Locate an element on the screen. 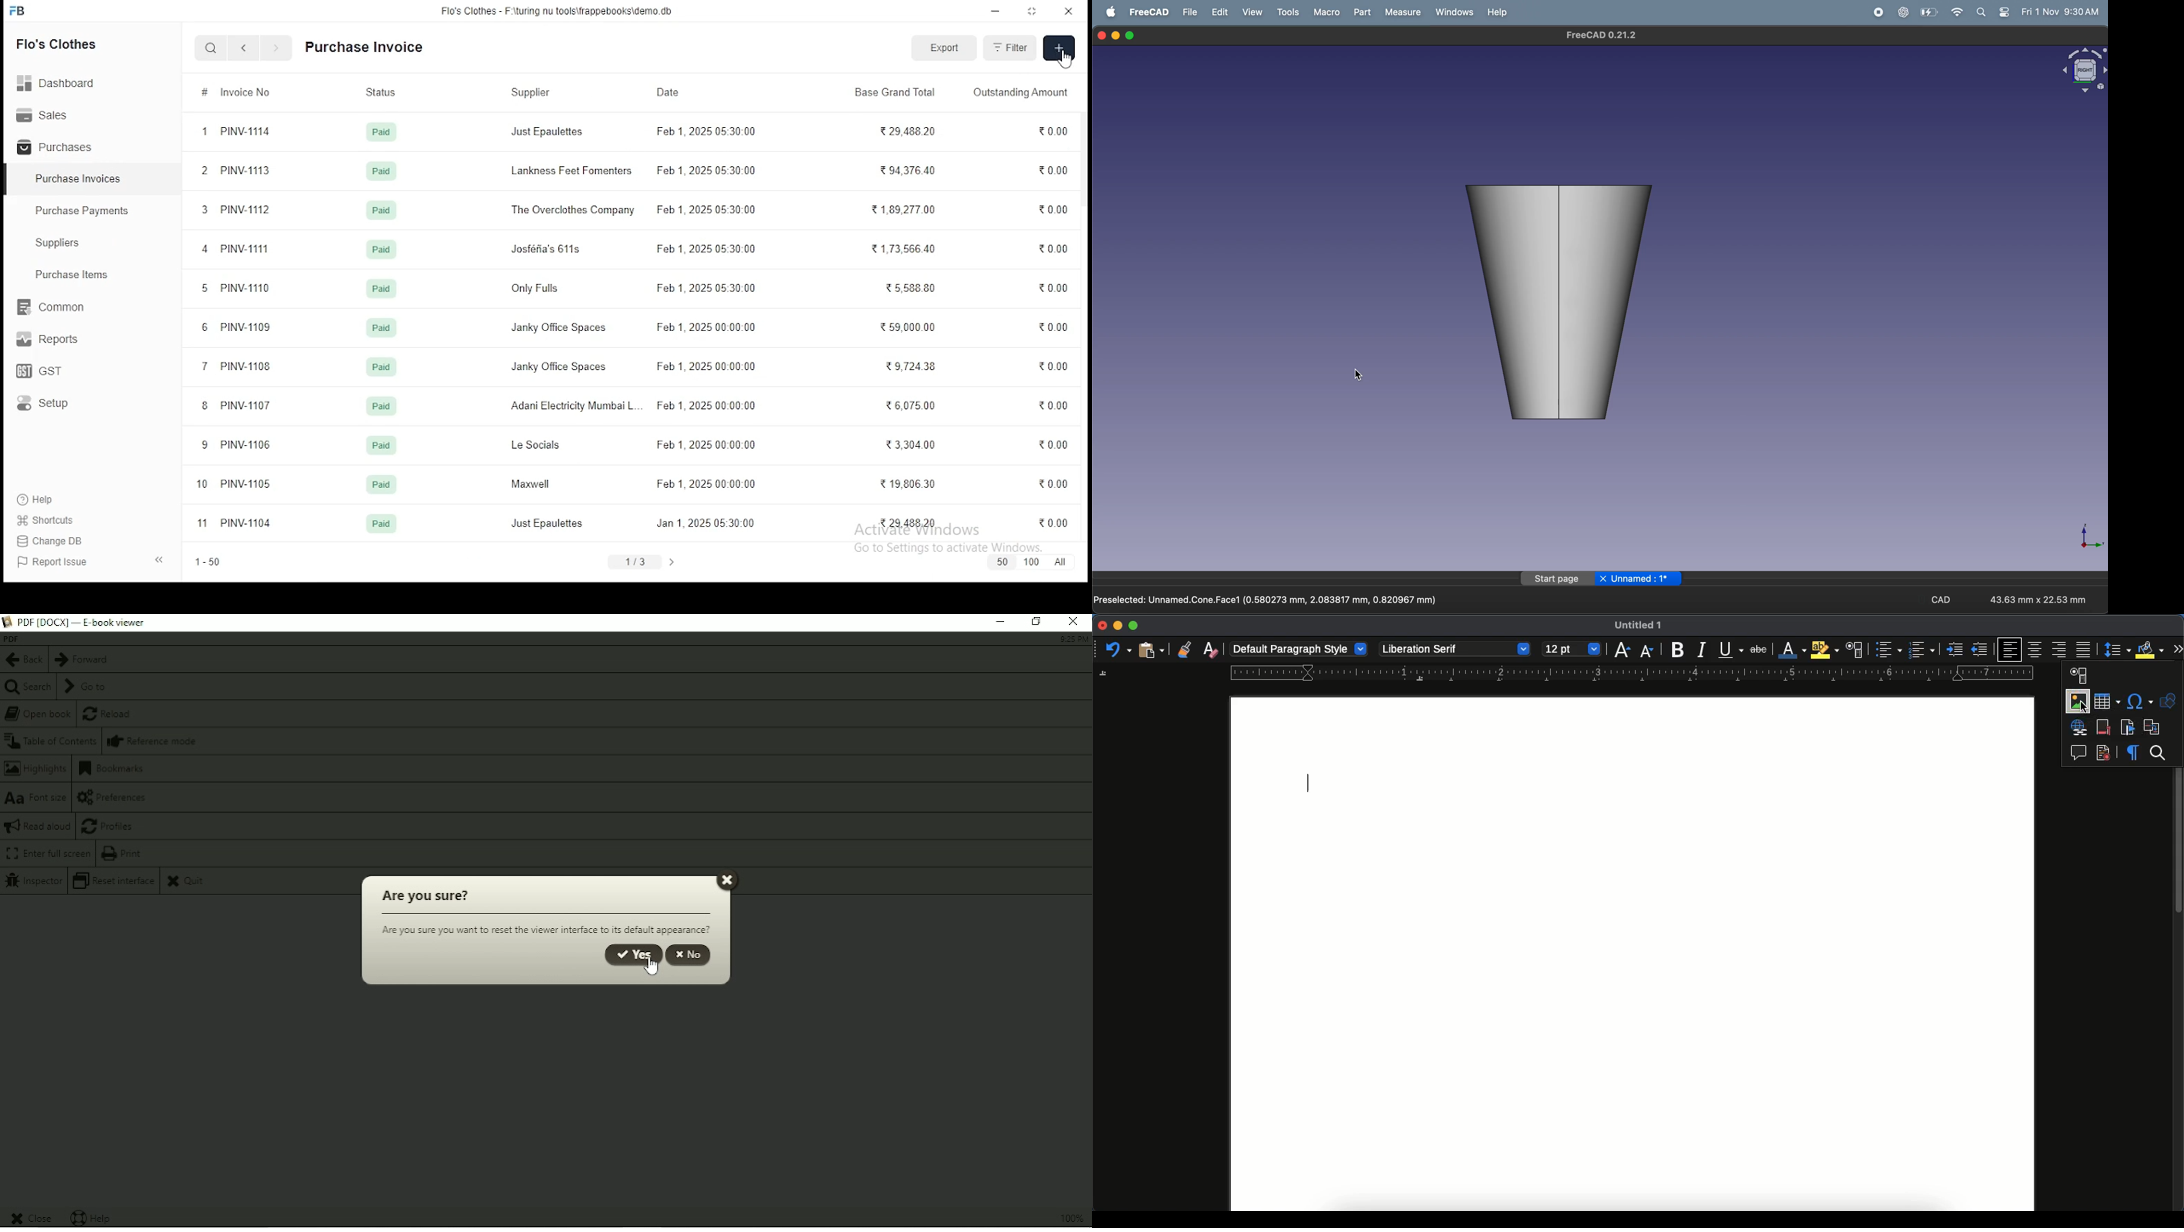 The image size is (2184, 1232). feb 1, 2025 05:30:00 is located at coordinates (705, 406).